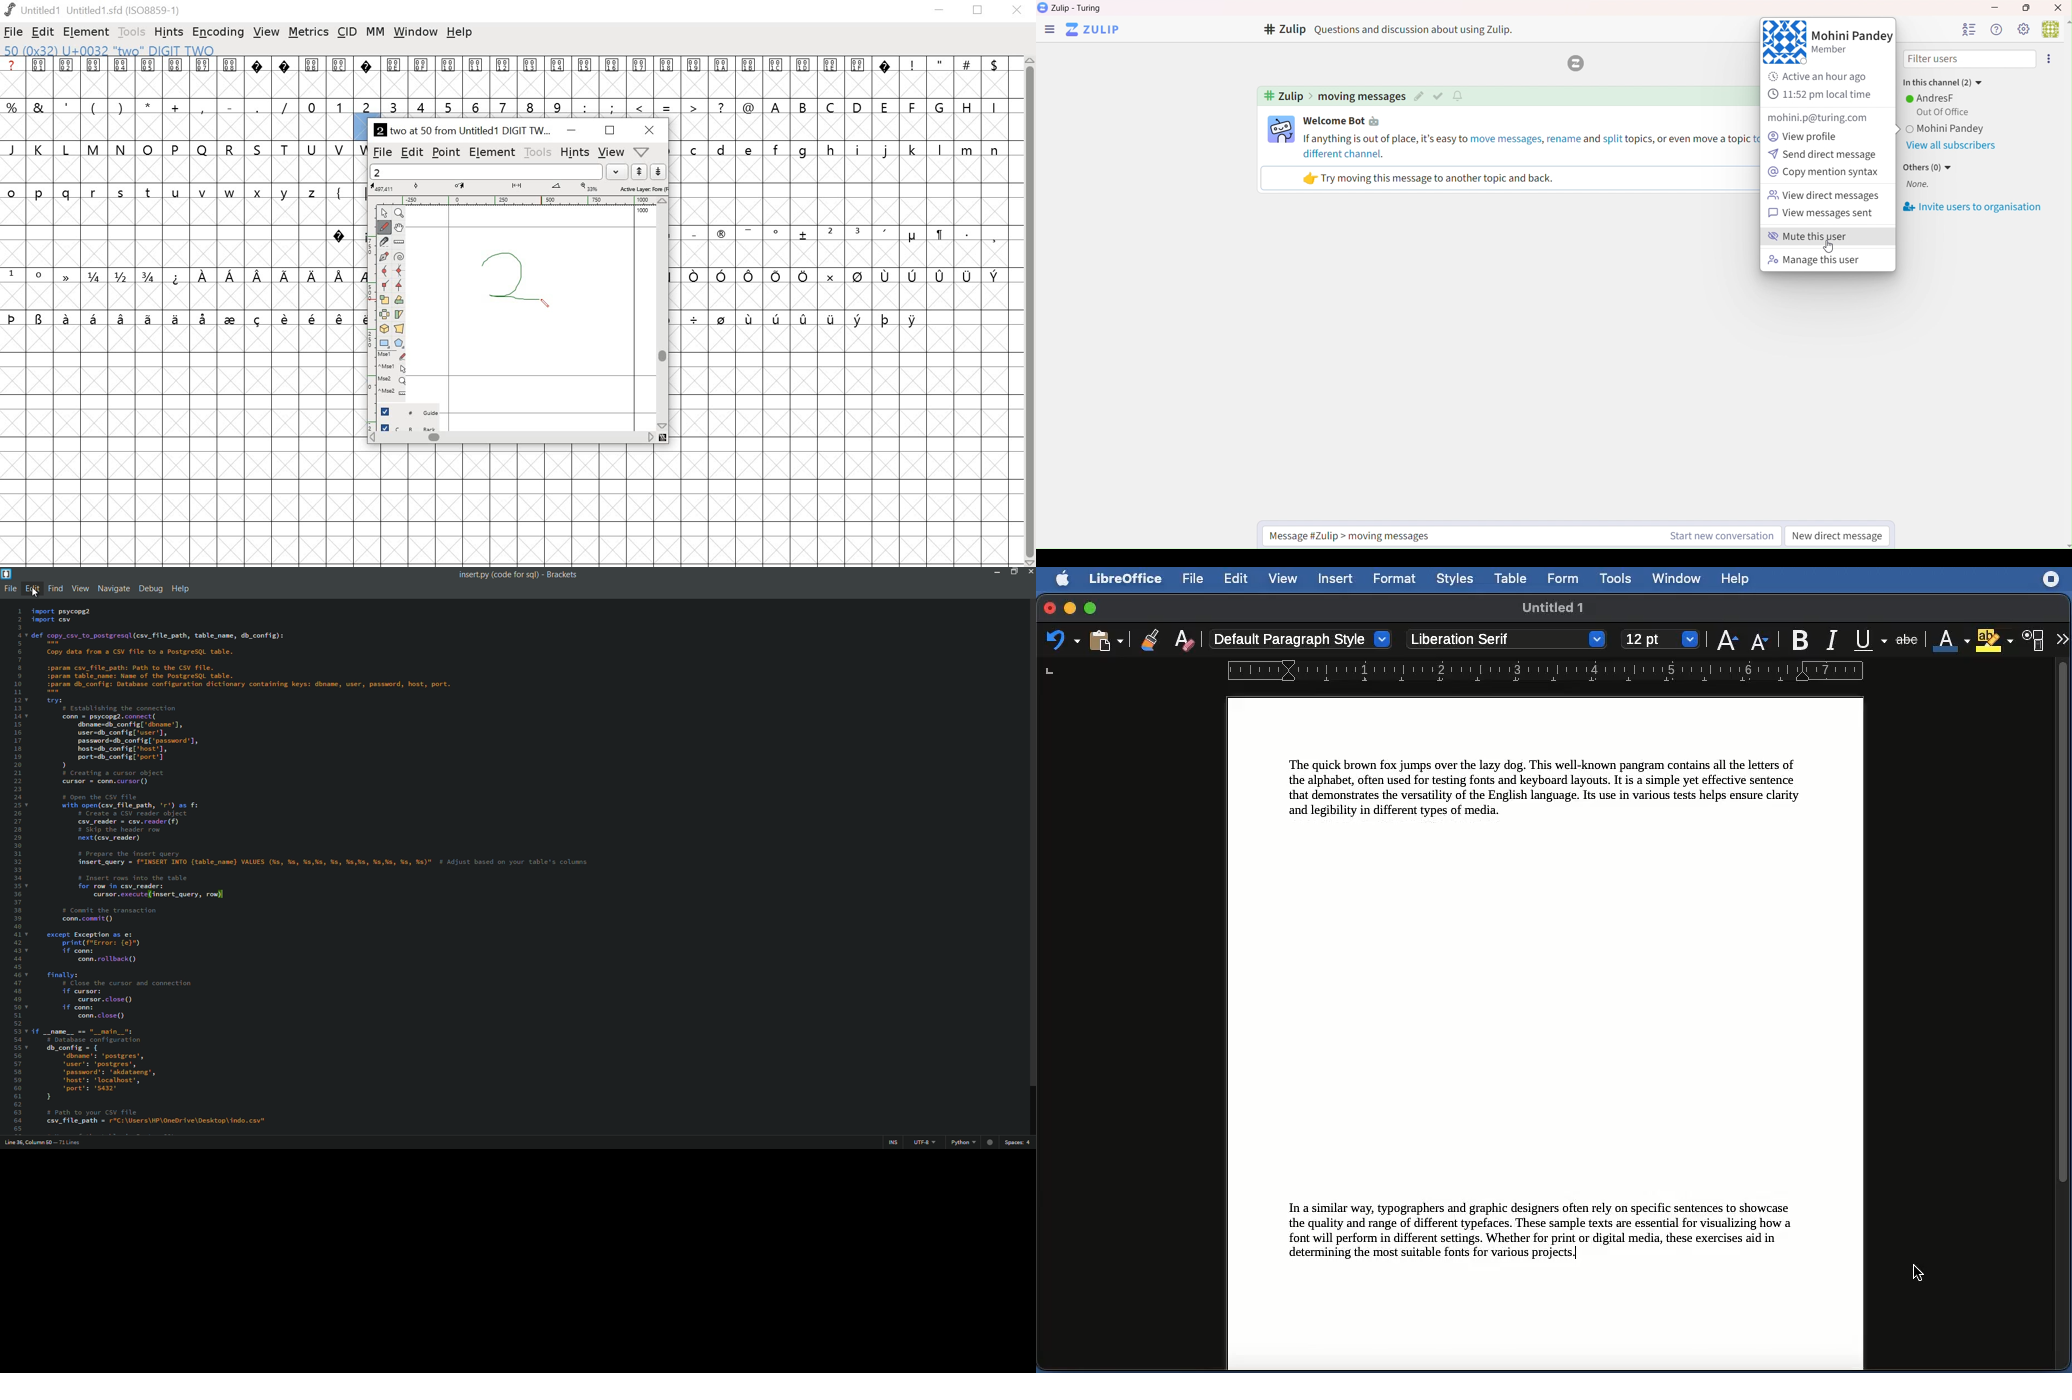 Image resolution: width=2072 pixels, height=1400 pixels. What do you see at coordinates (545, 301) in the screenshot?
I see `pen tool /cursor location` at bounding box center [545, 301].